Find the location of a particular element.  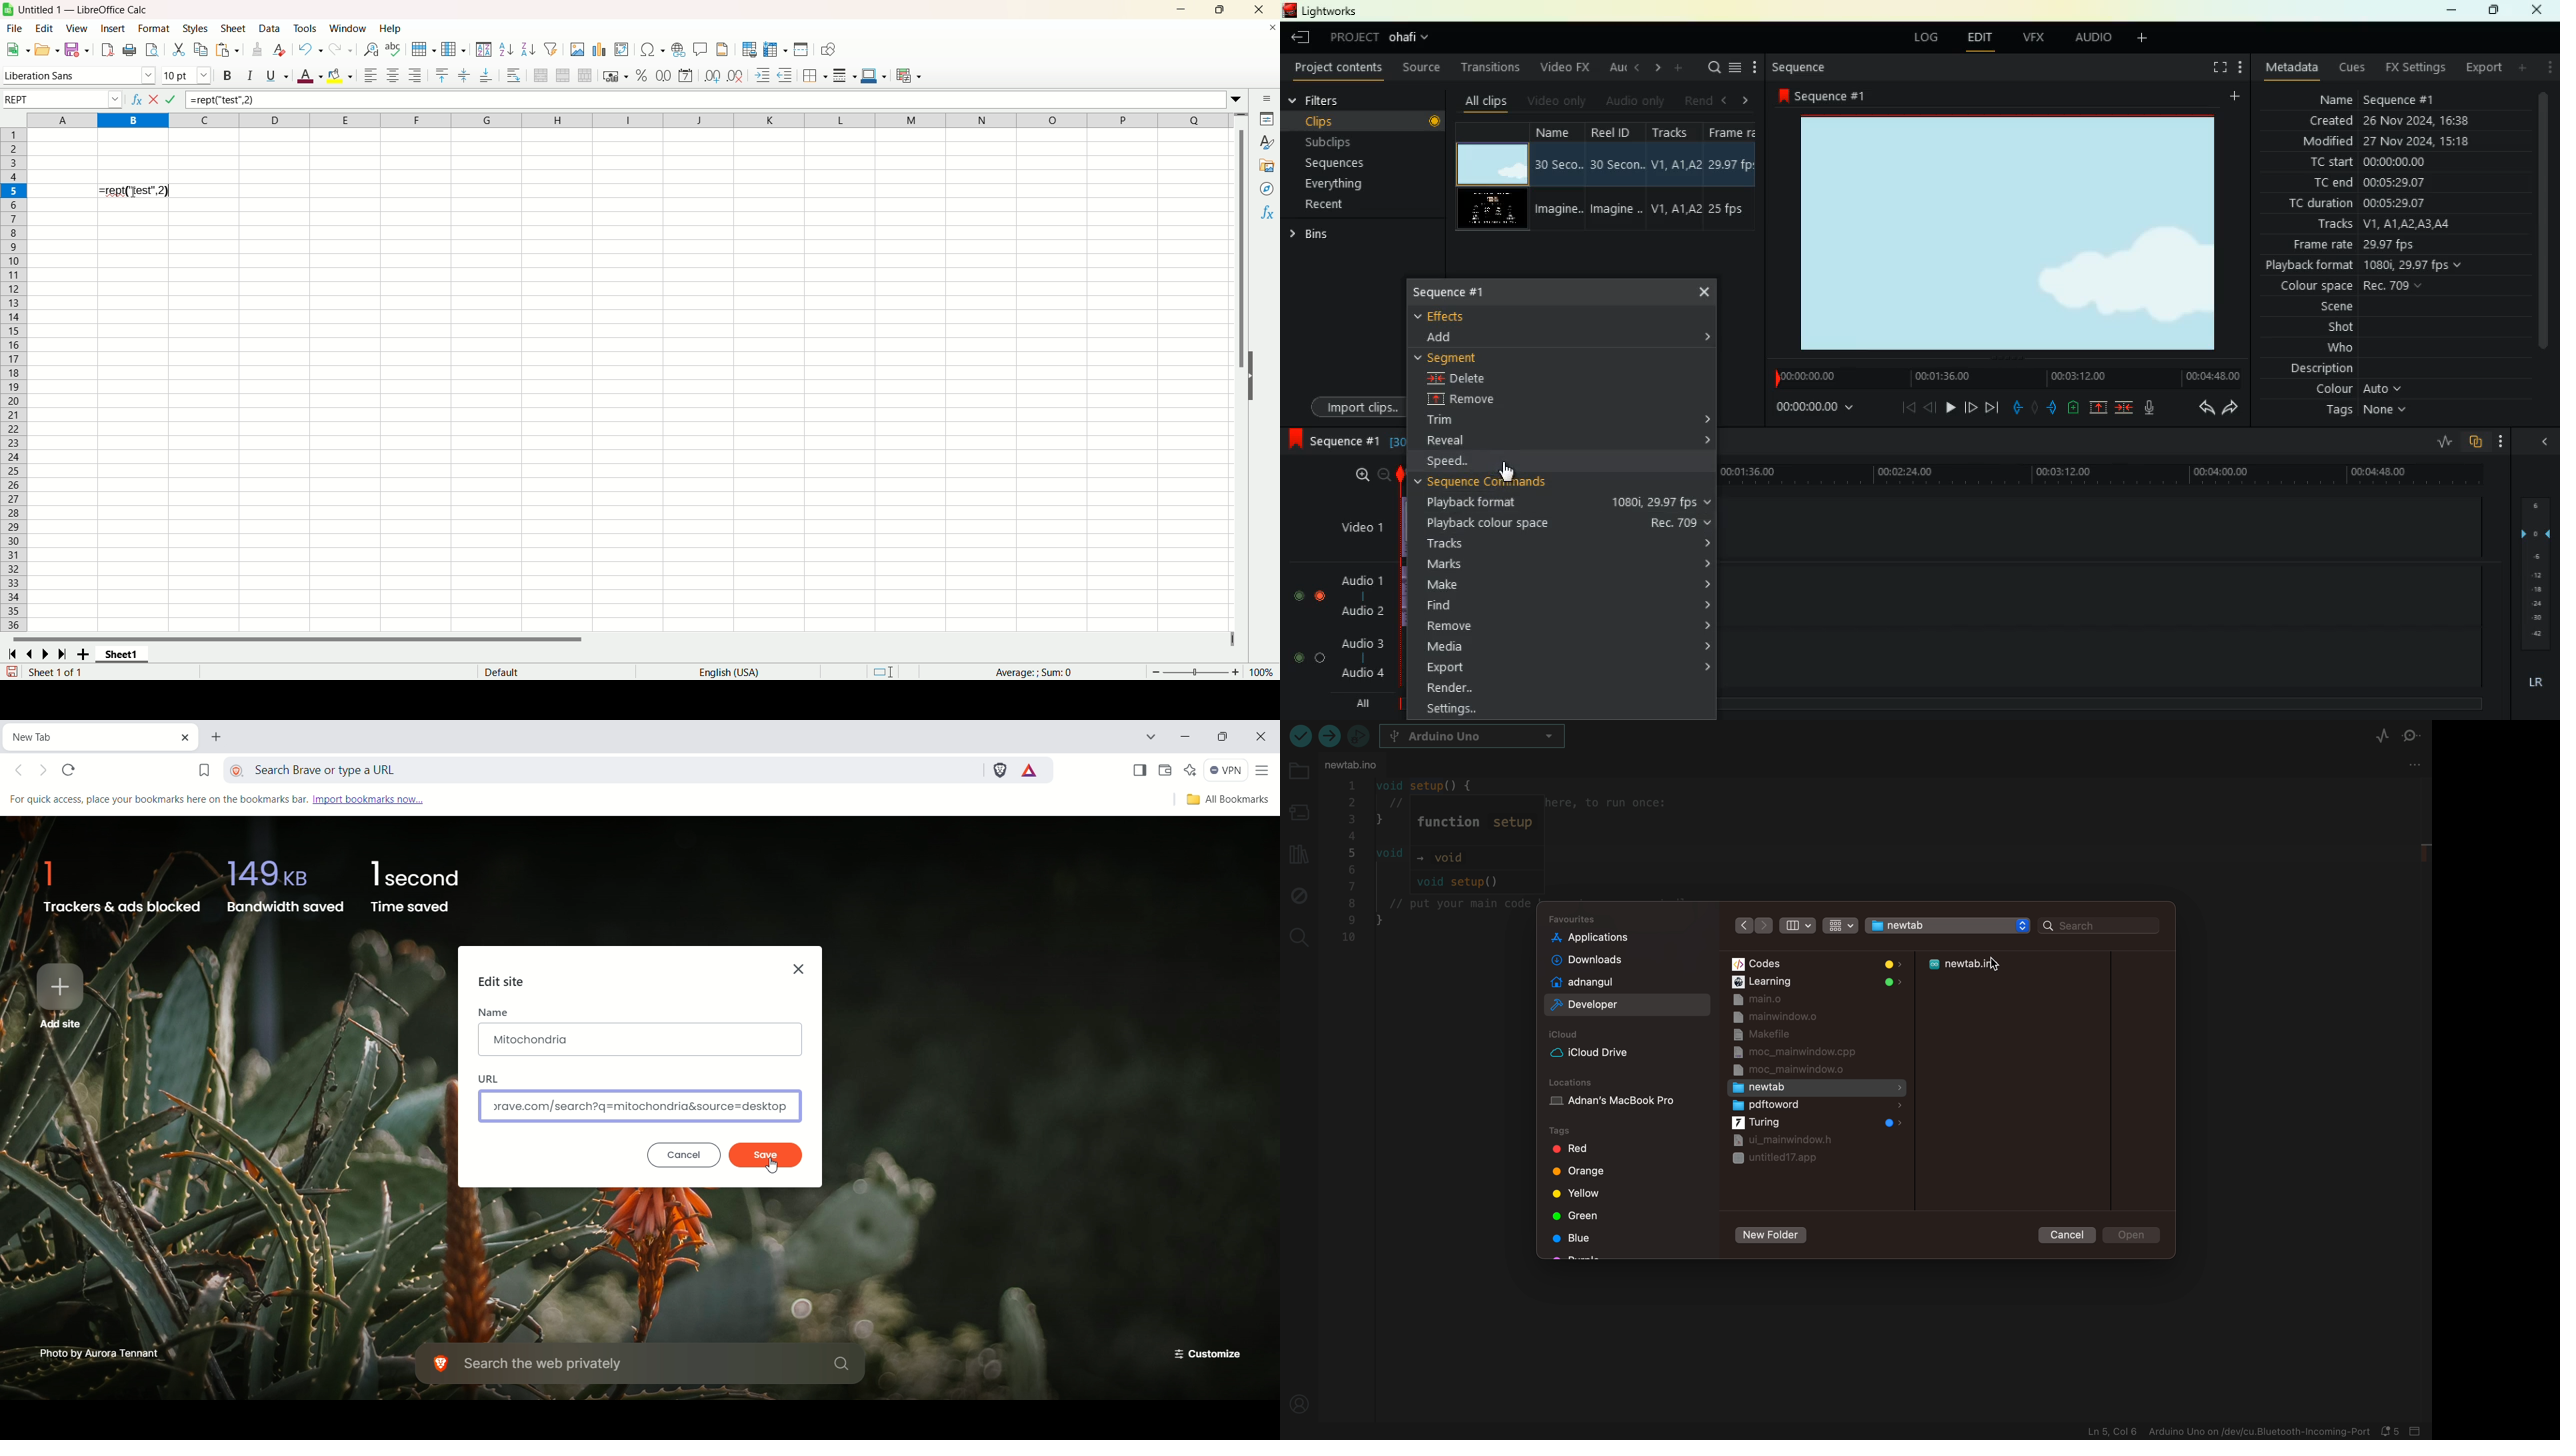

sequences is located at coordinates (1343, 164).